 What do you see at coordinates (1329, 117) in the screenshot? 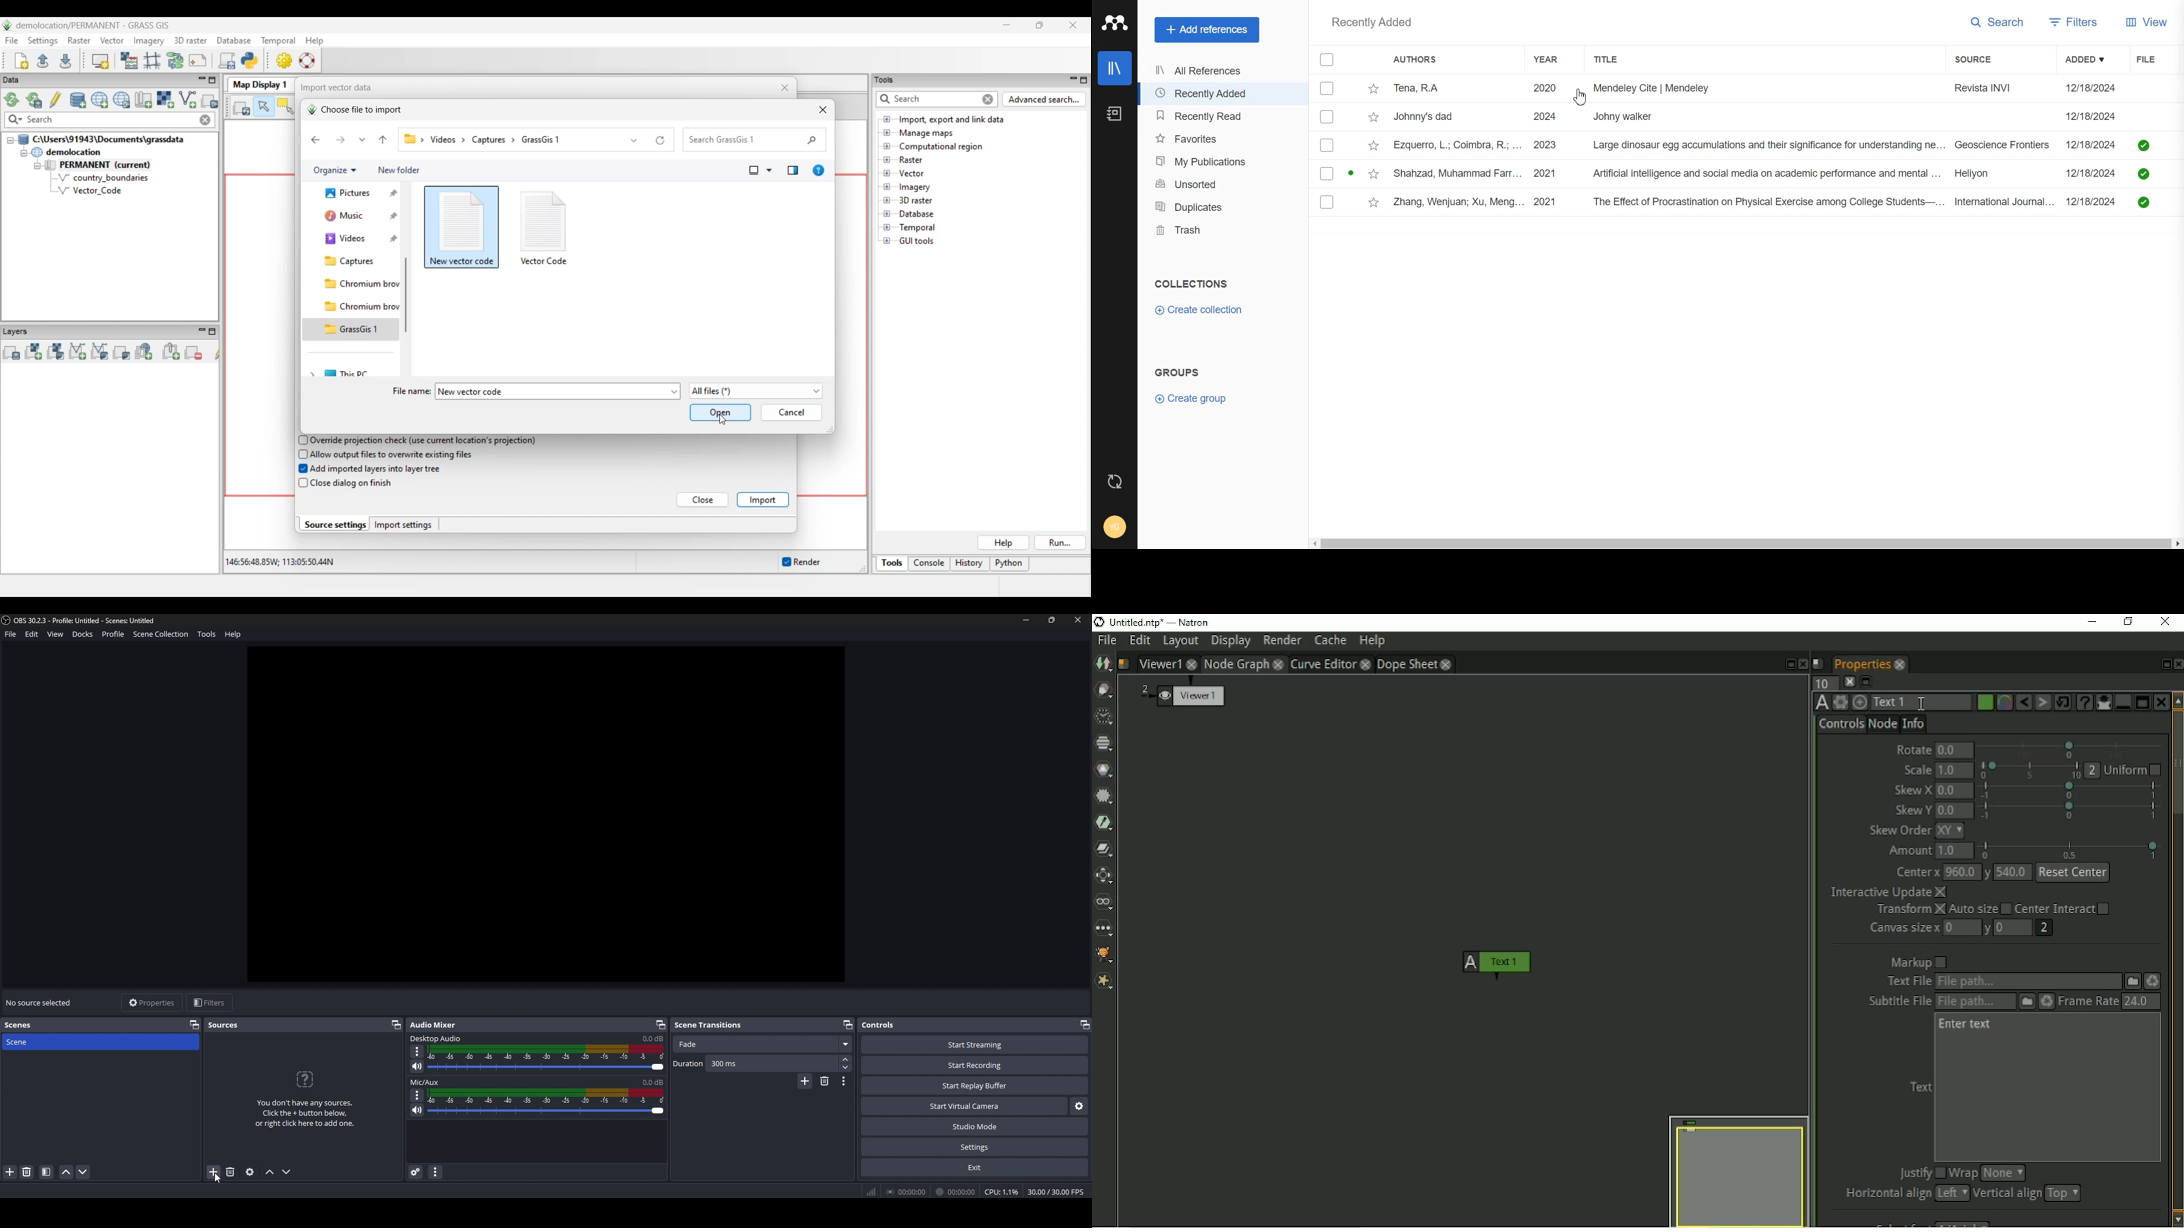
I see `Checkbox` at bounding box center [1329, 117].